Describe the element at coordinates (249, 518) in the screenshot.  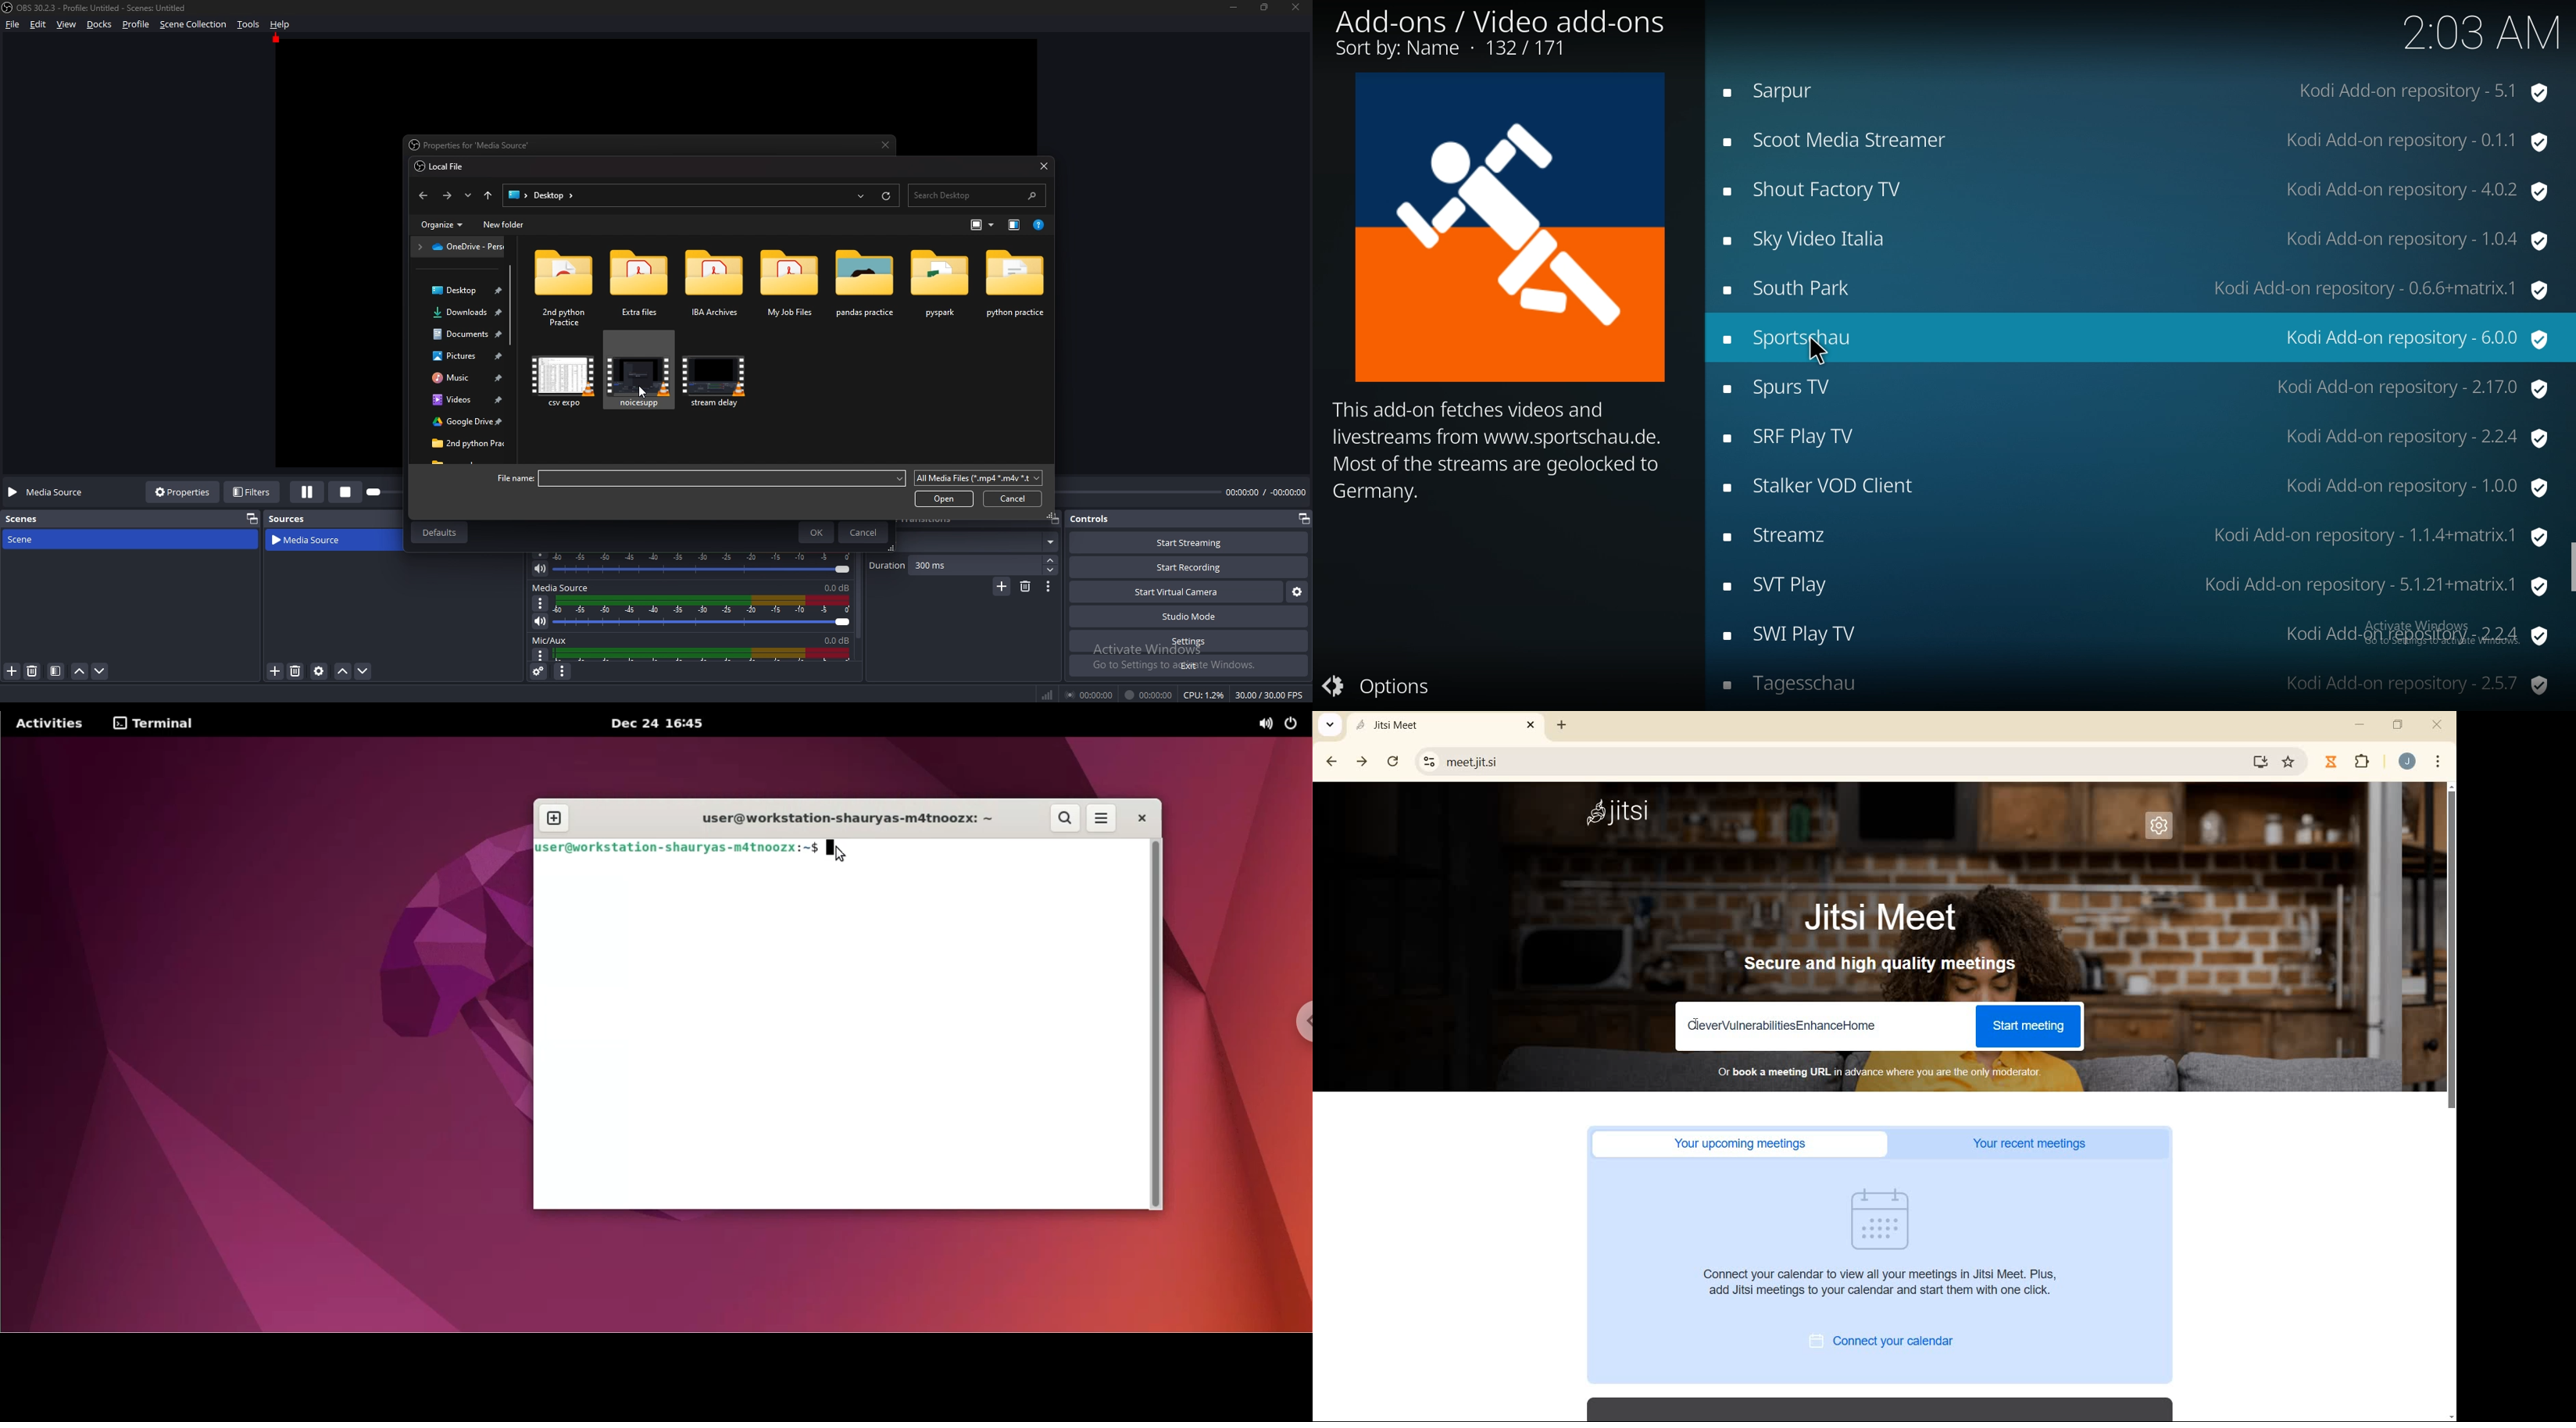
I see `pop out` at that location.